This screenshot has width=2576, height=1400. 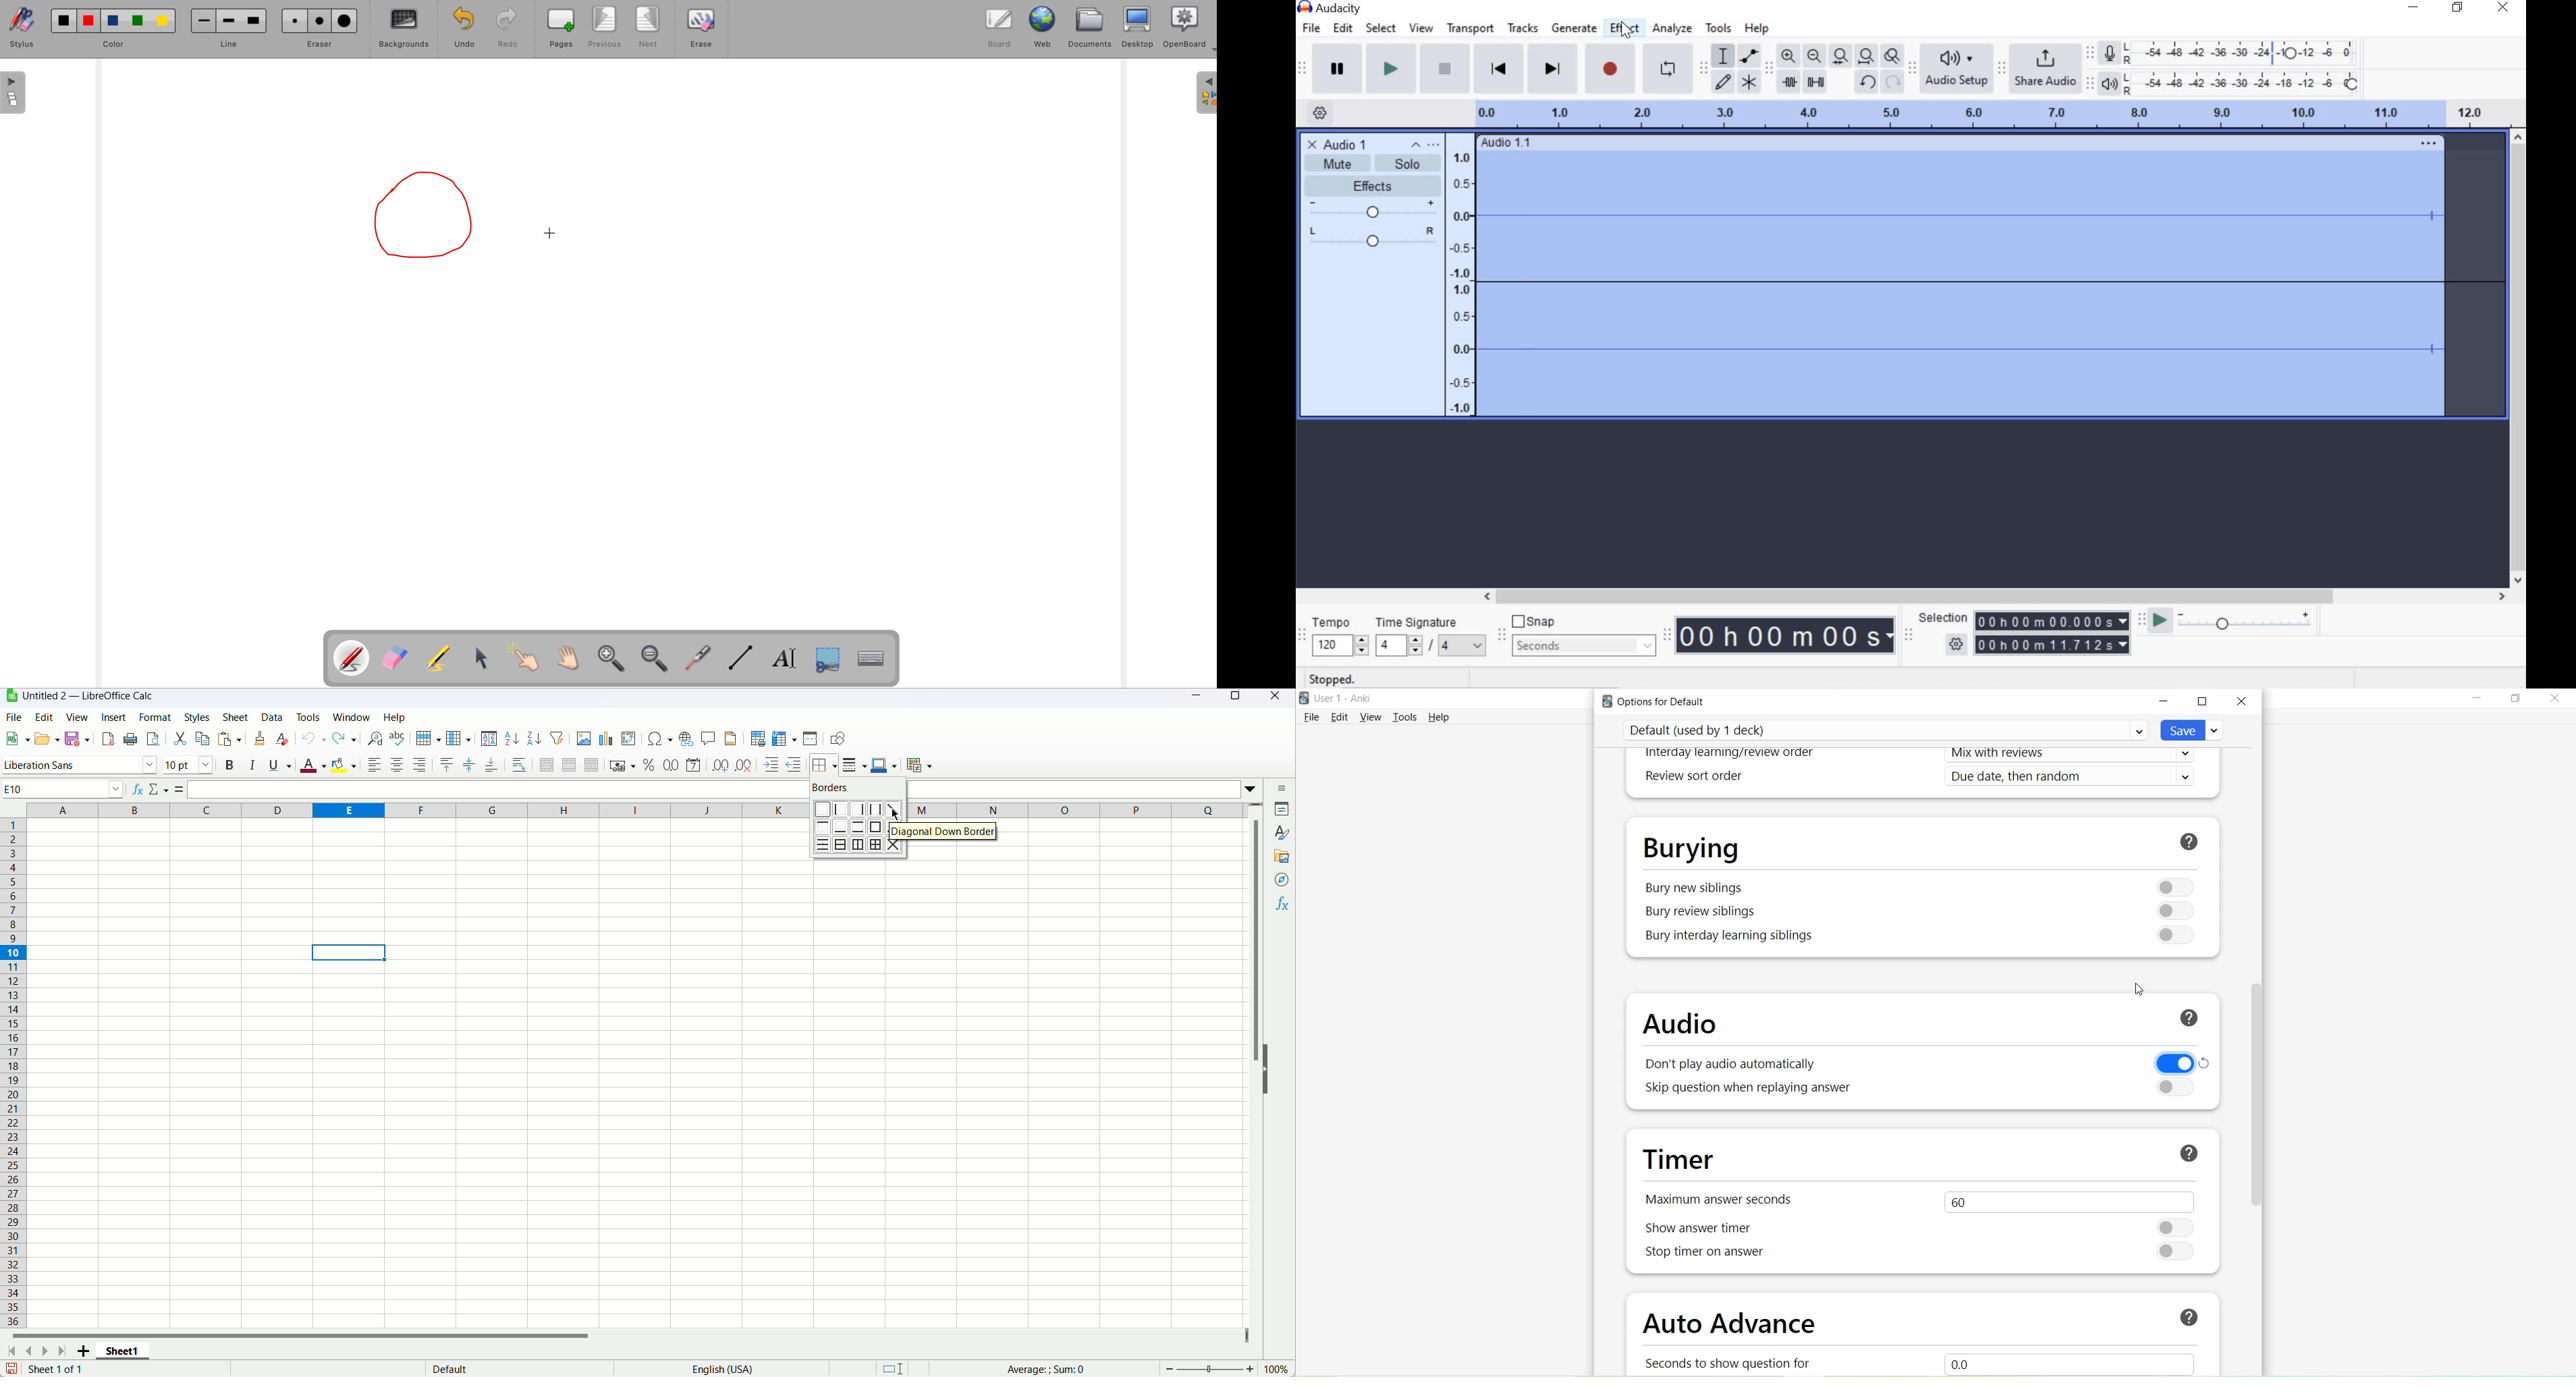 What do you see at coordinates (1500, 69) in the screenshot?
I see `Skip to start` at bounding box center [1500, 69].